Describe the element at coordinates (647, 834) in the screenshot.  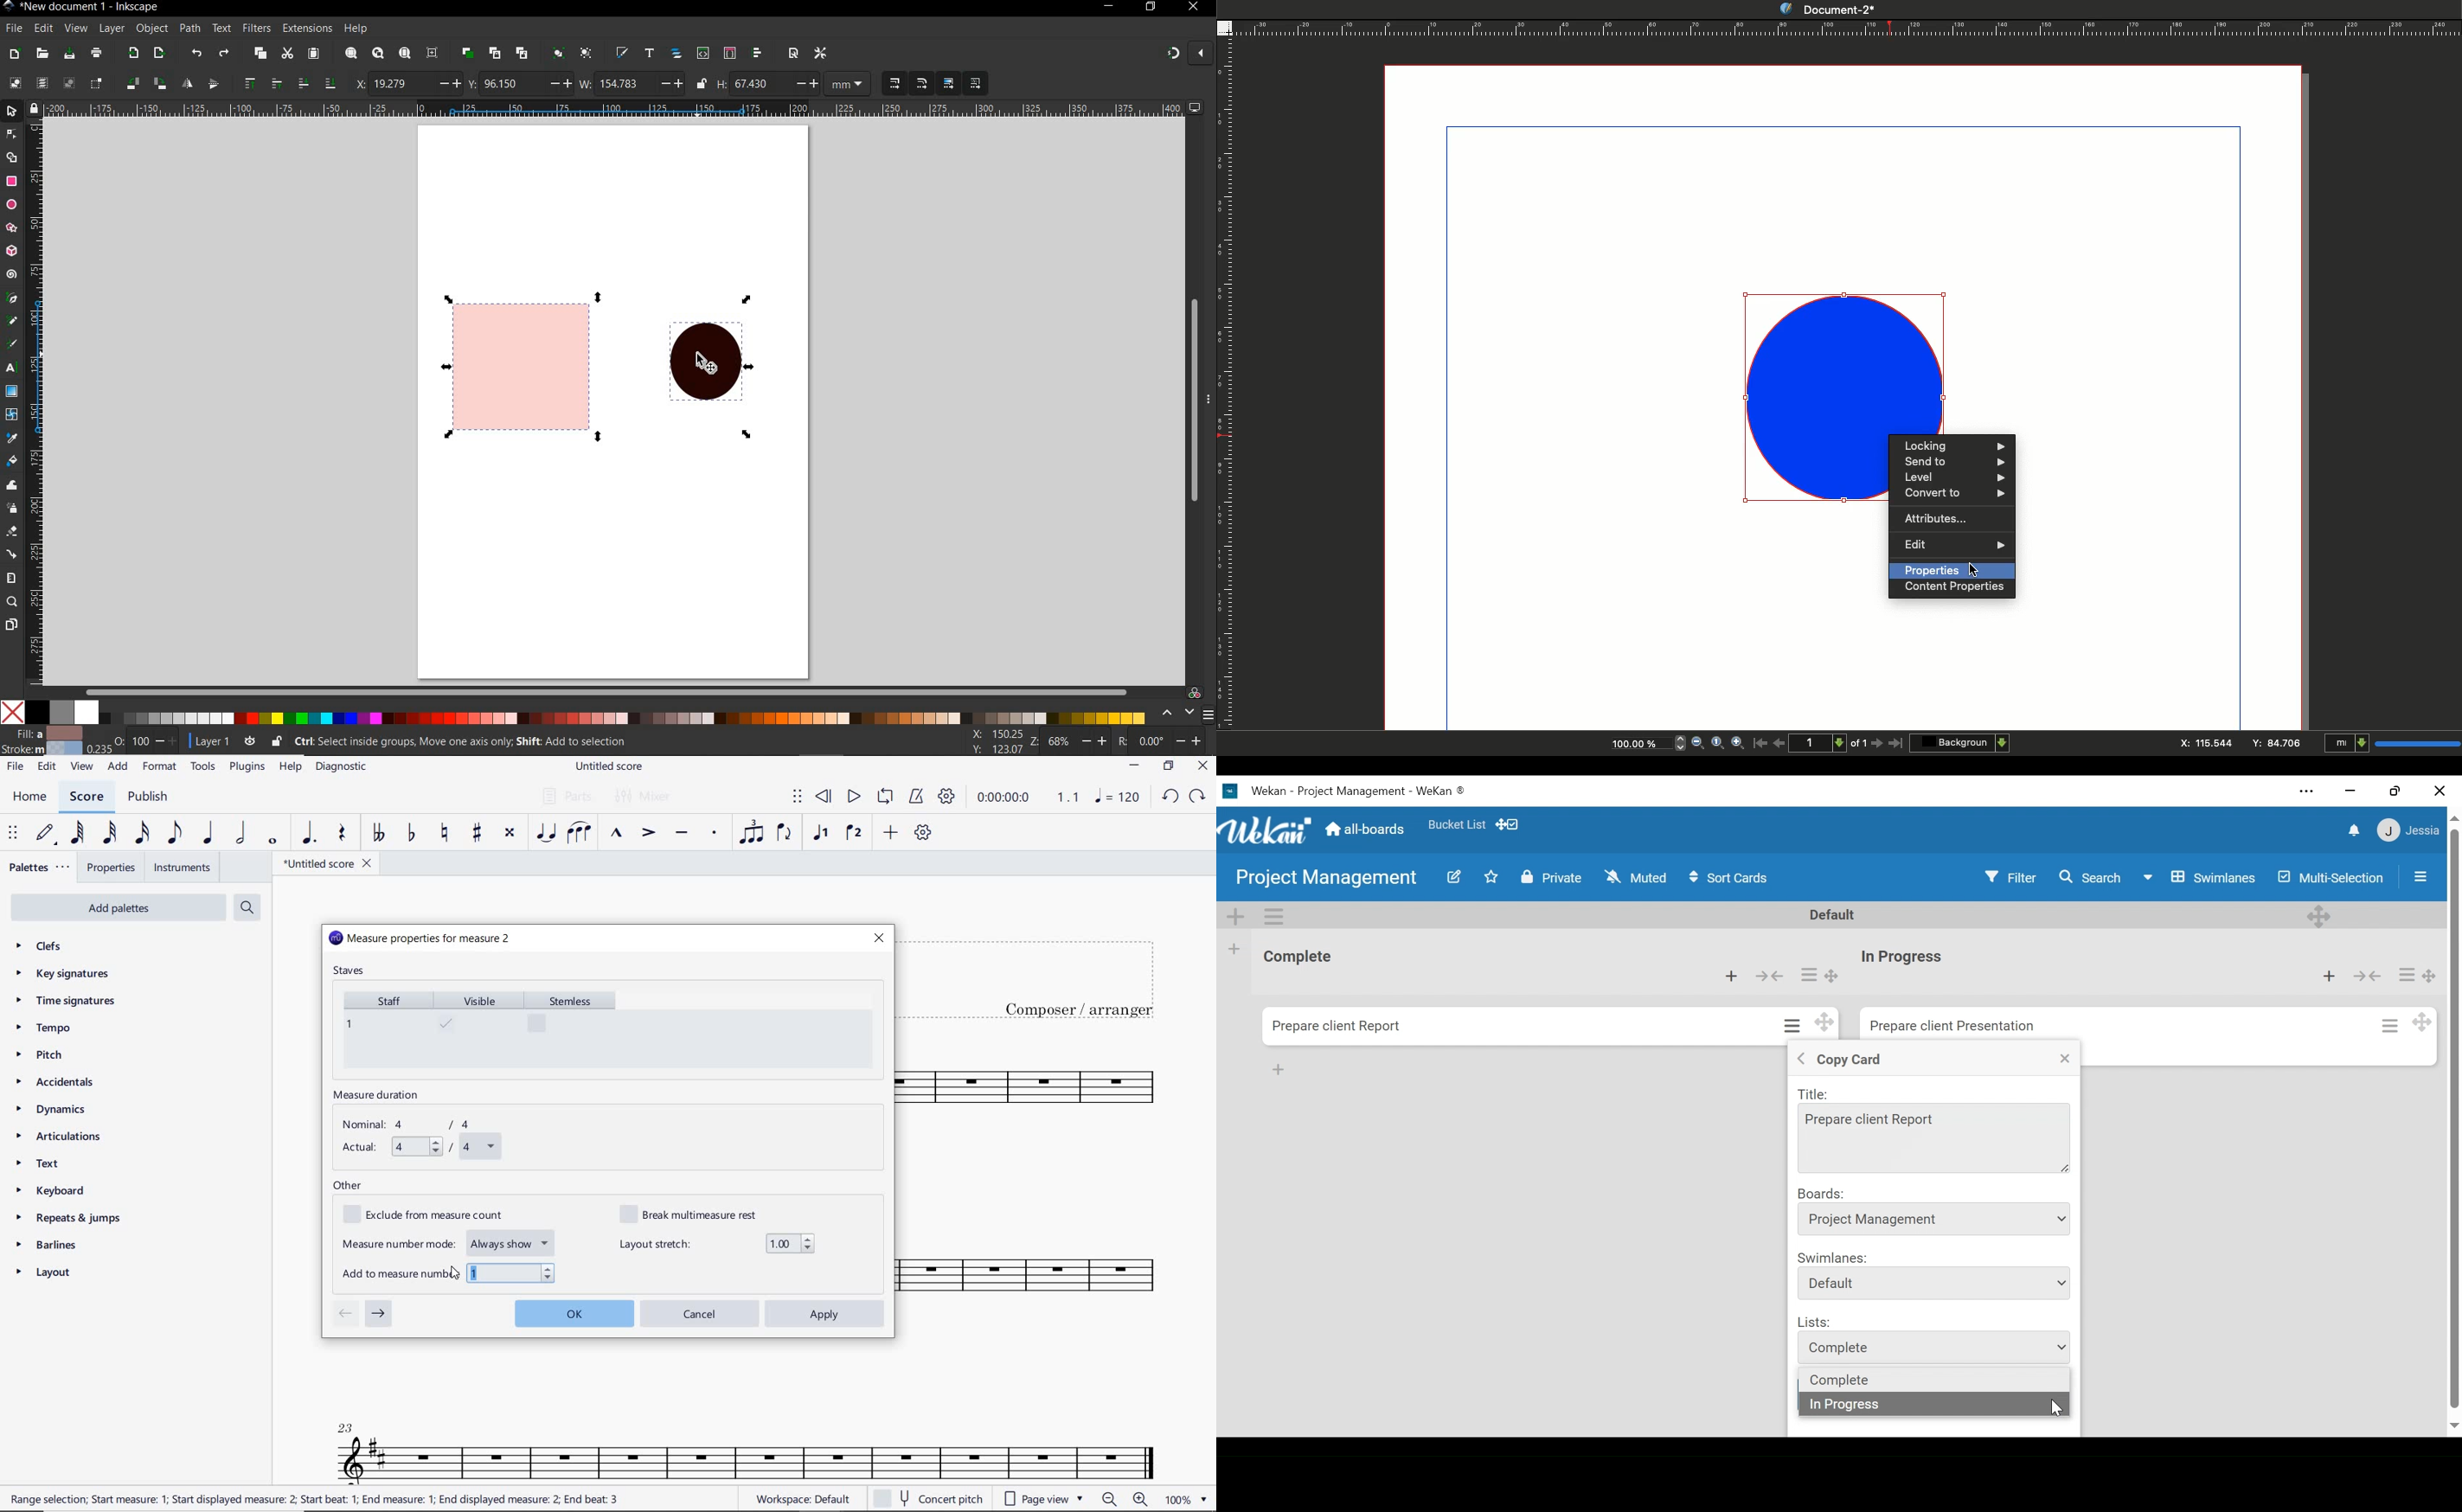
I see `ACCENT` at that location.